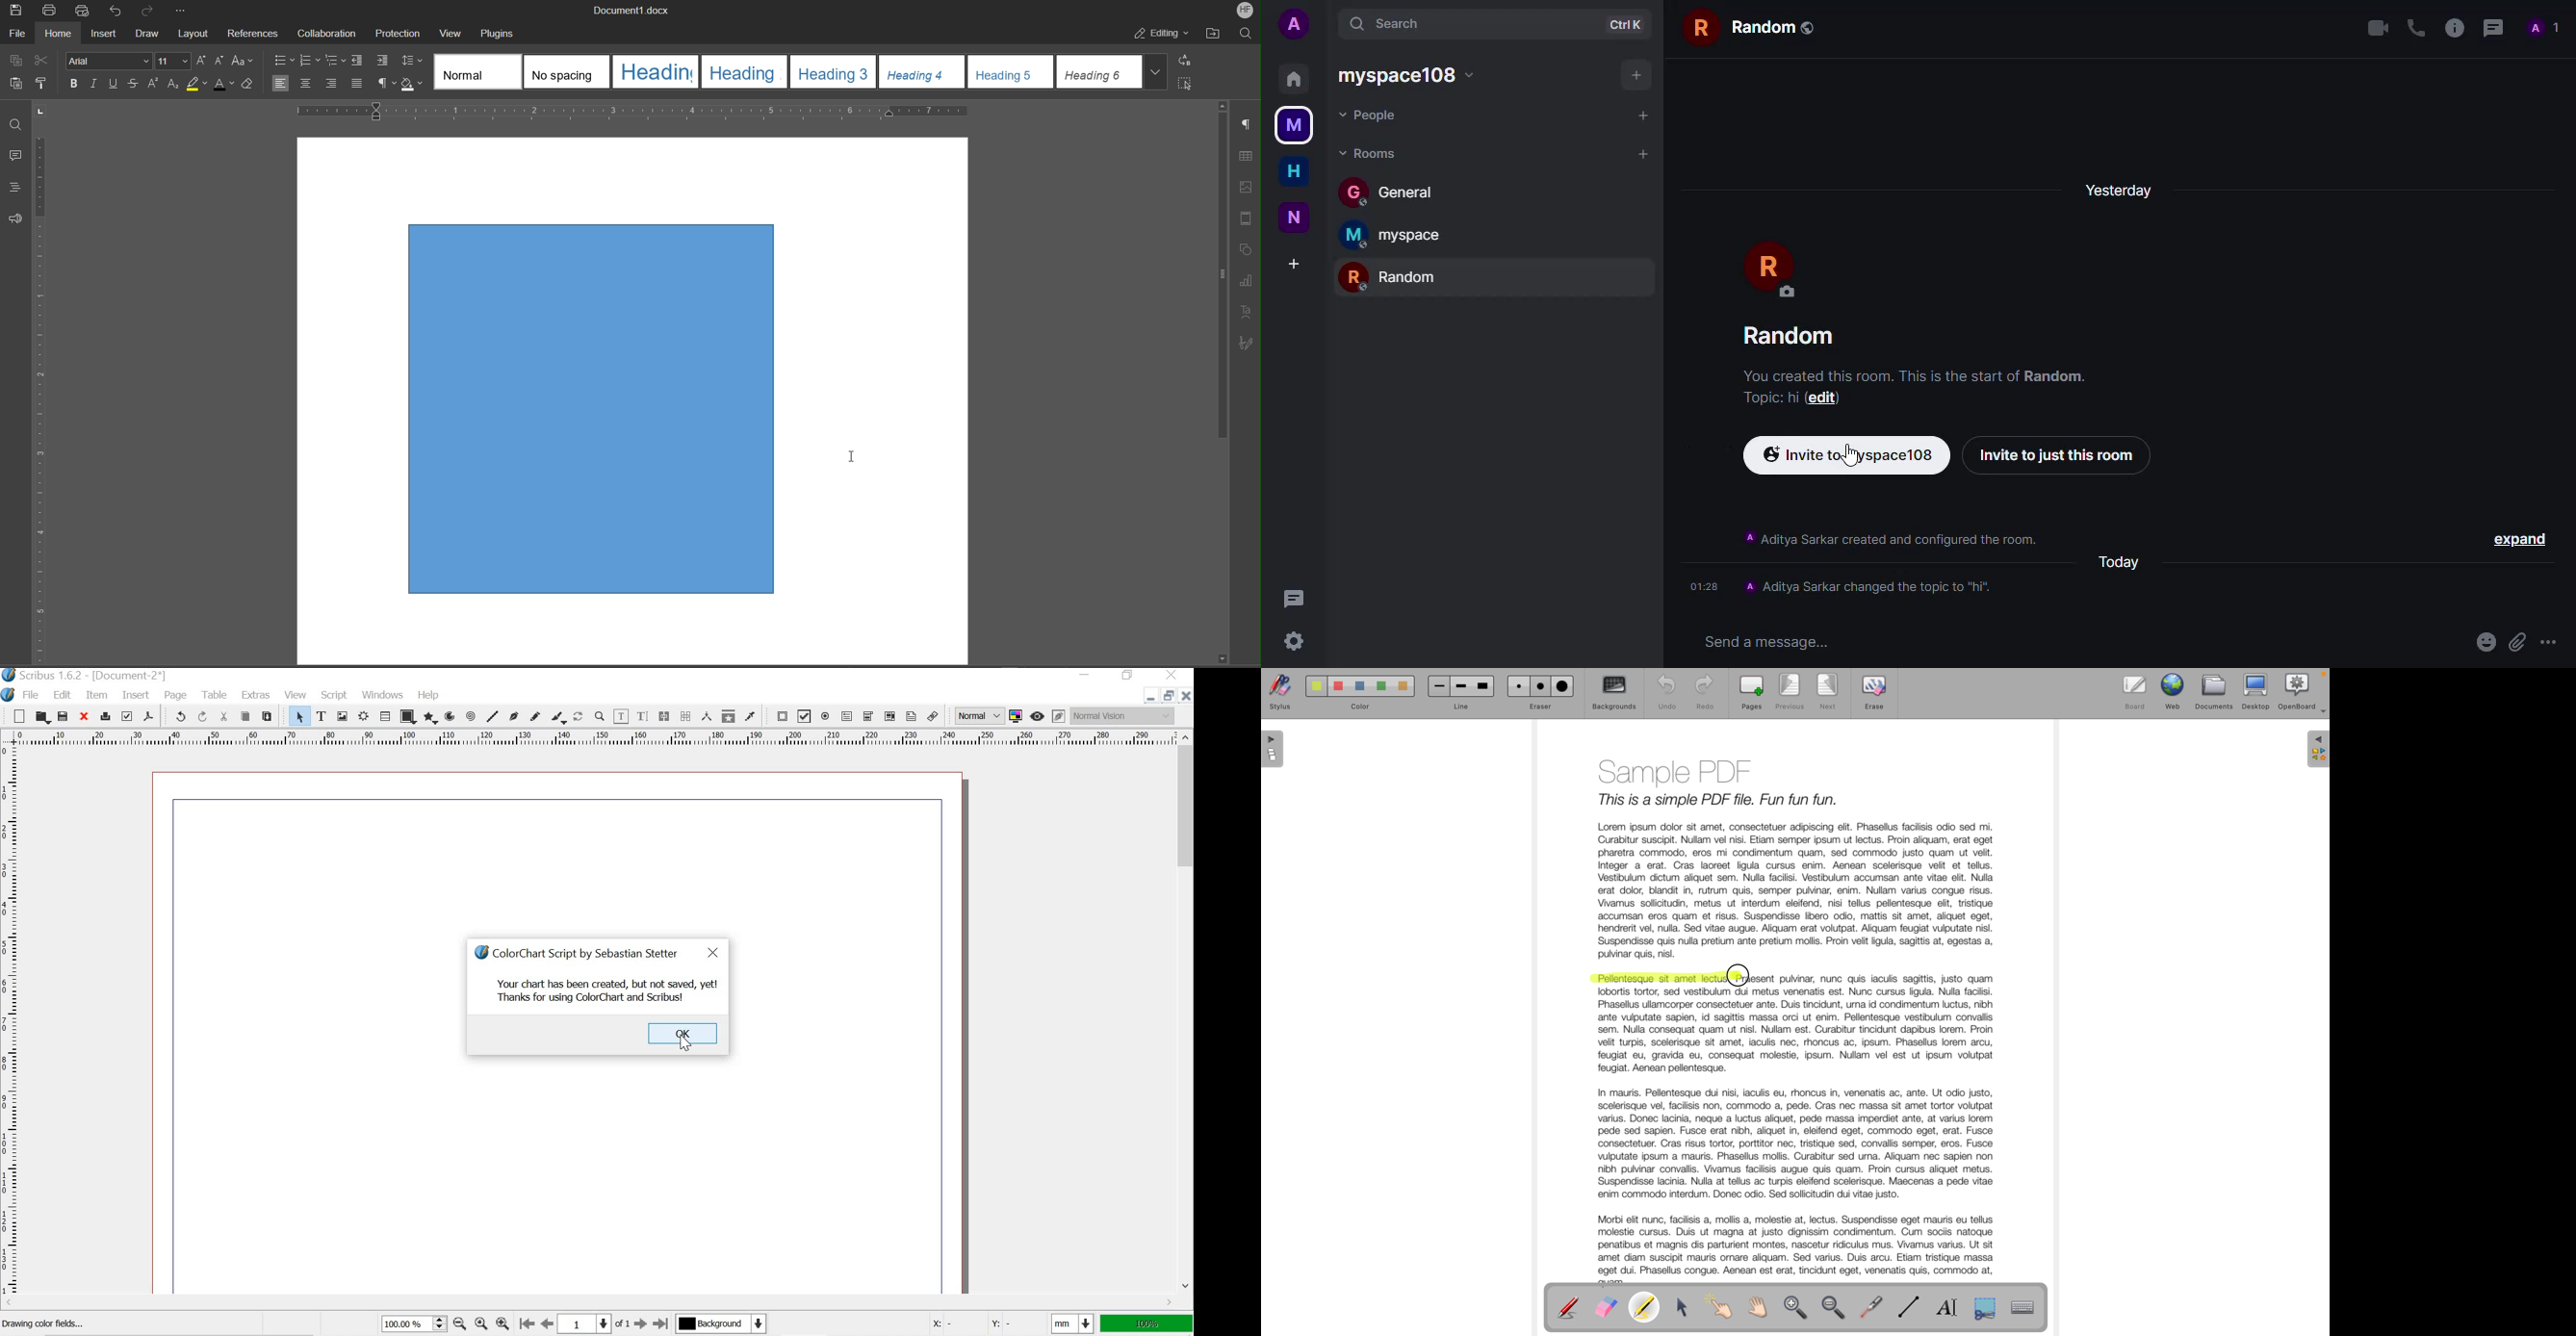  What do you see at coordinates (1293, 216) in the screenshot?
I see `new` at bounding box center [1293, 216].